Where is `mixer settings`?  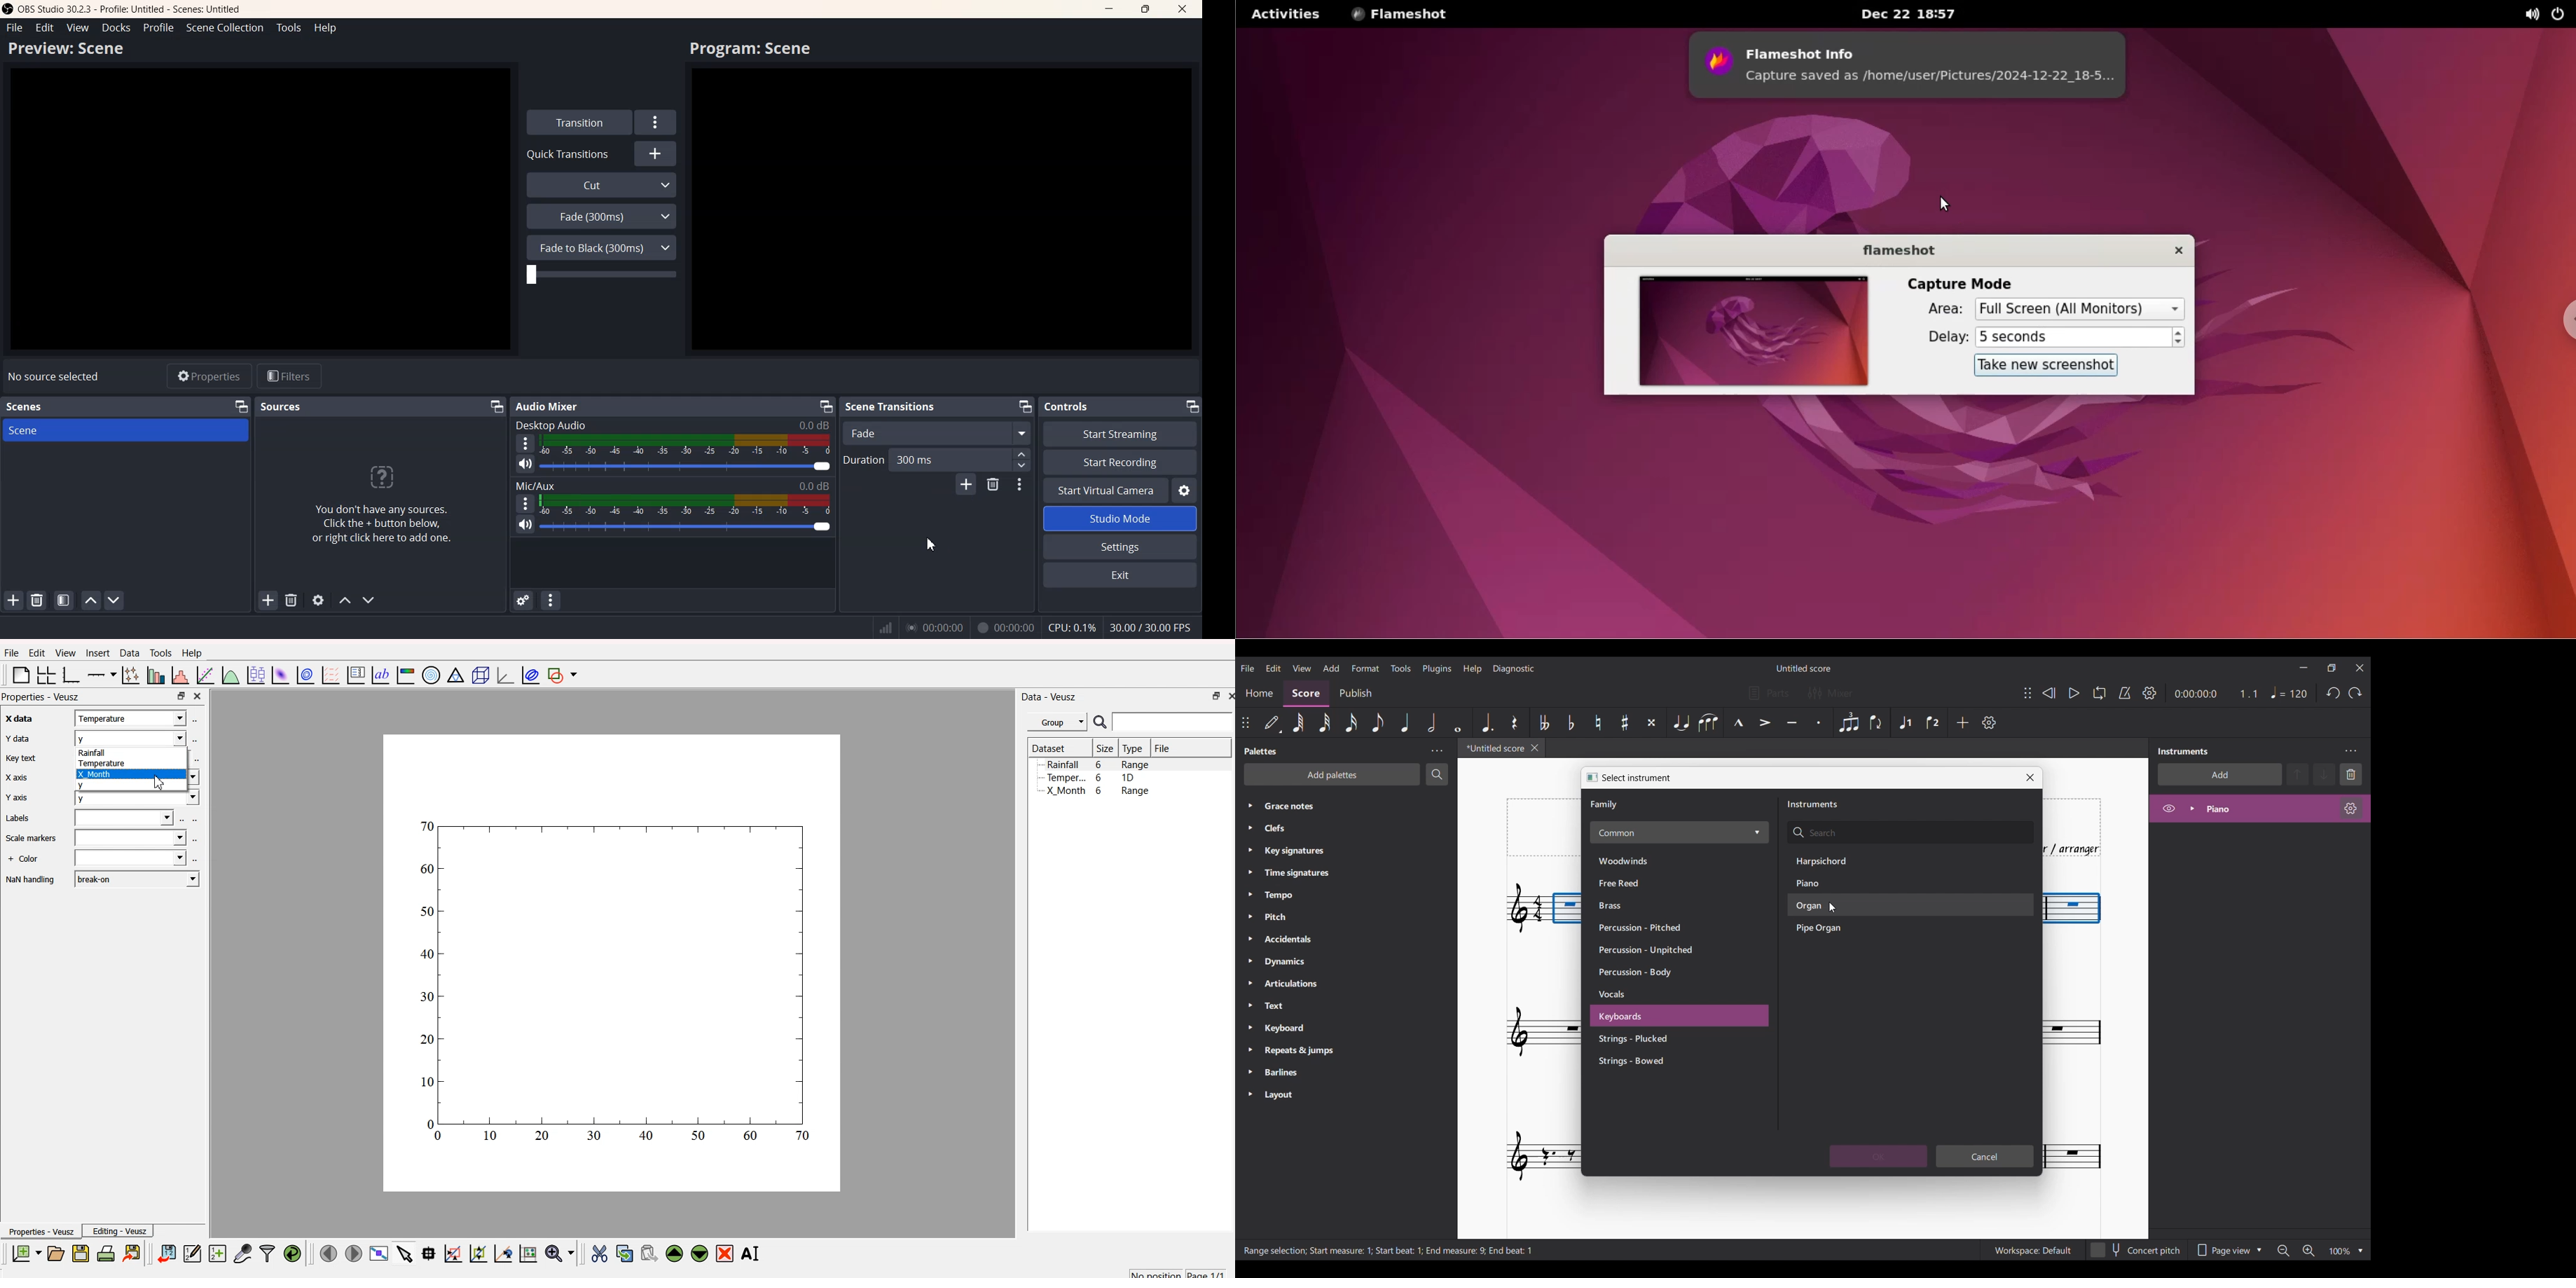 mixer settings is located at coordinates (1837, 693).